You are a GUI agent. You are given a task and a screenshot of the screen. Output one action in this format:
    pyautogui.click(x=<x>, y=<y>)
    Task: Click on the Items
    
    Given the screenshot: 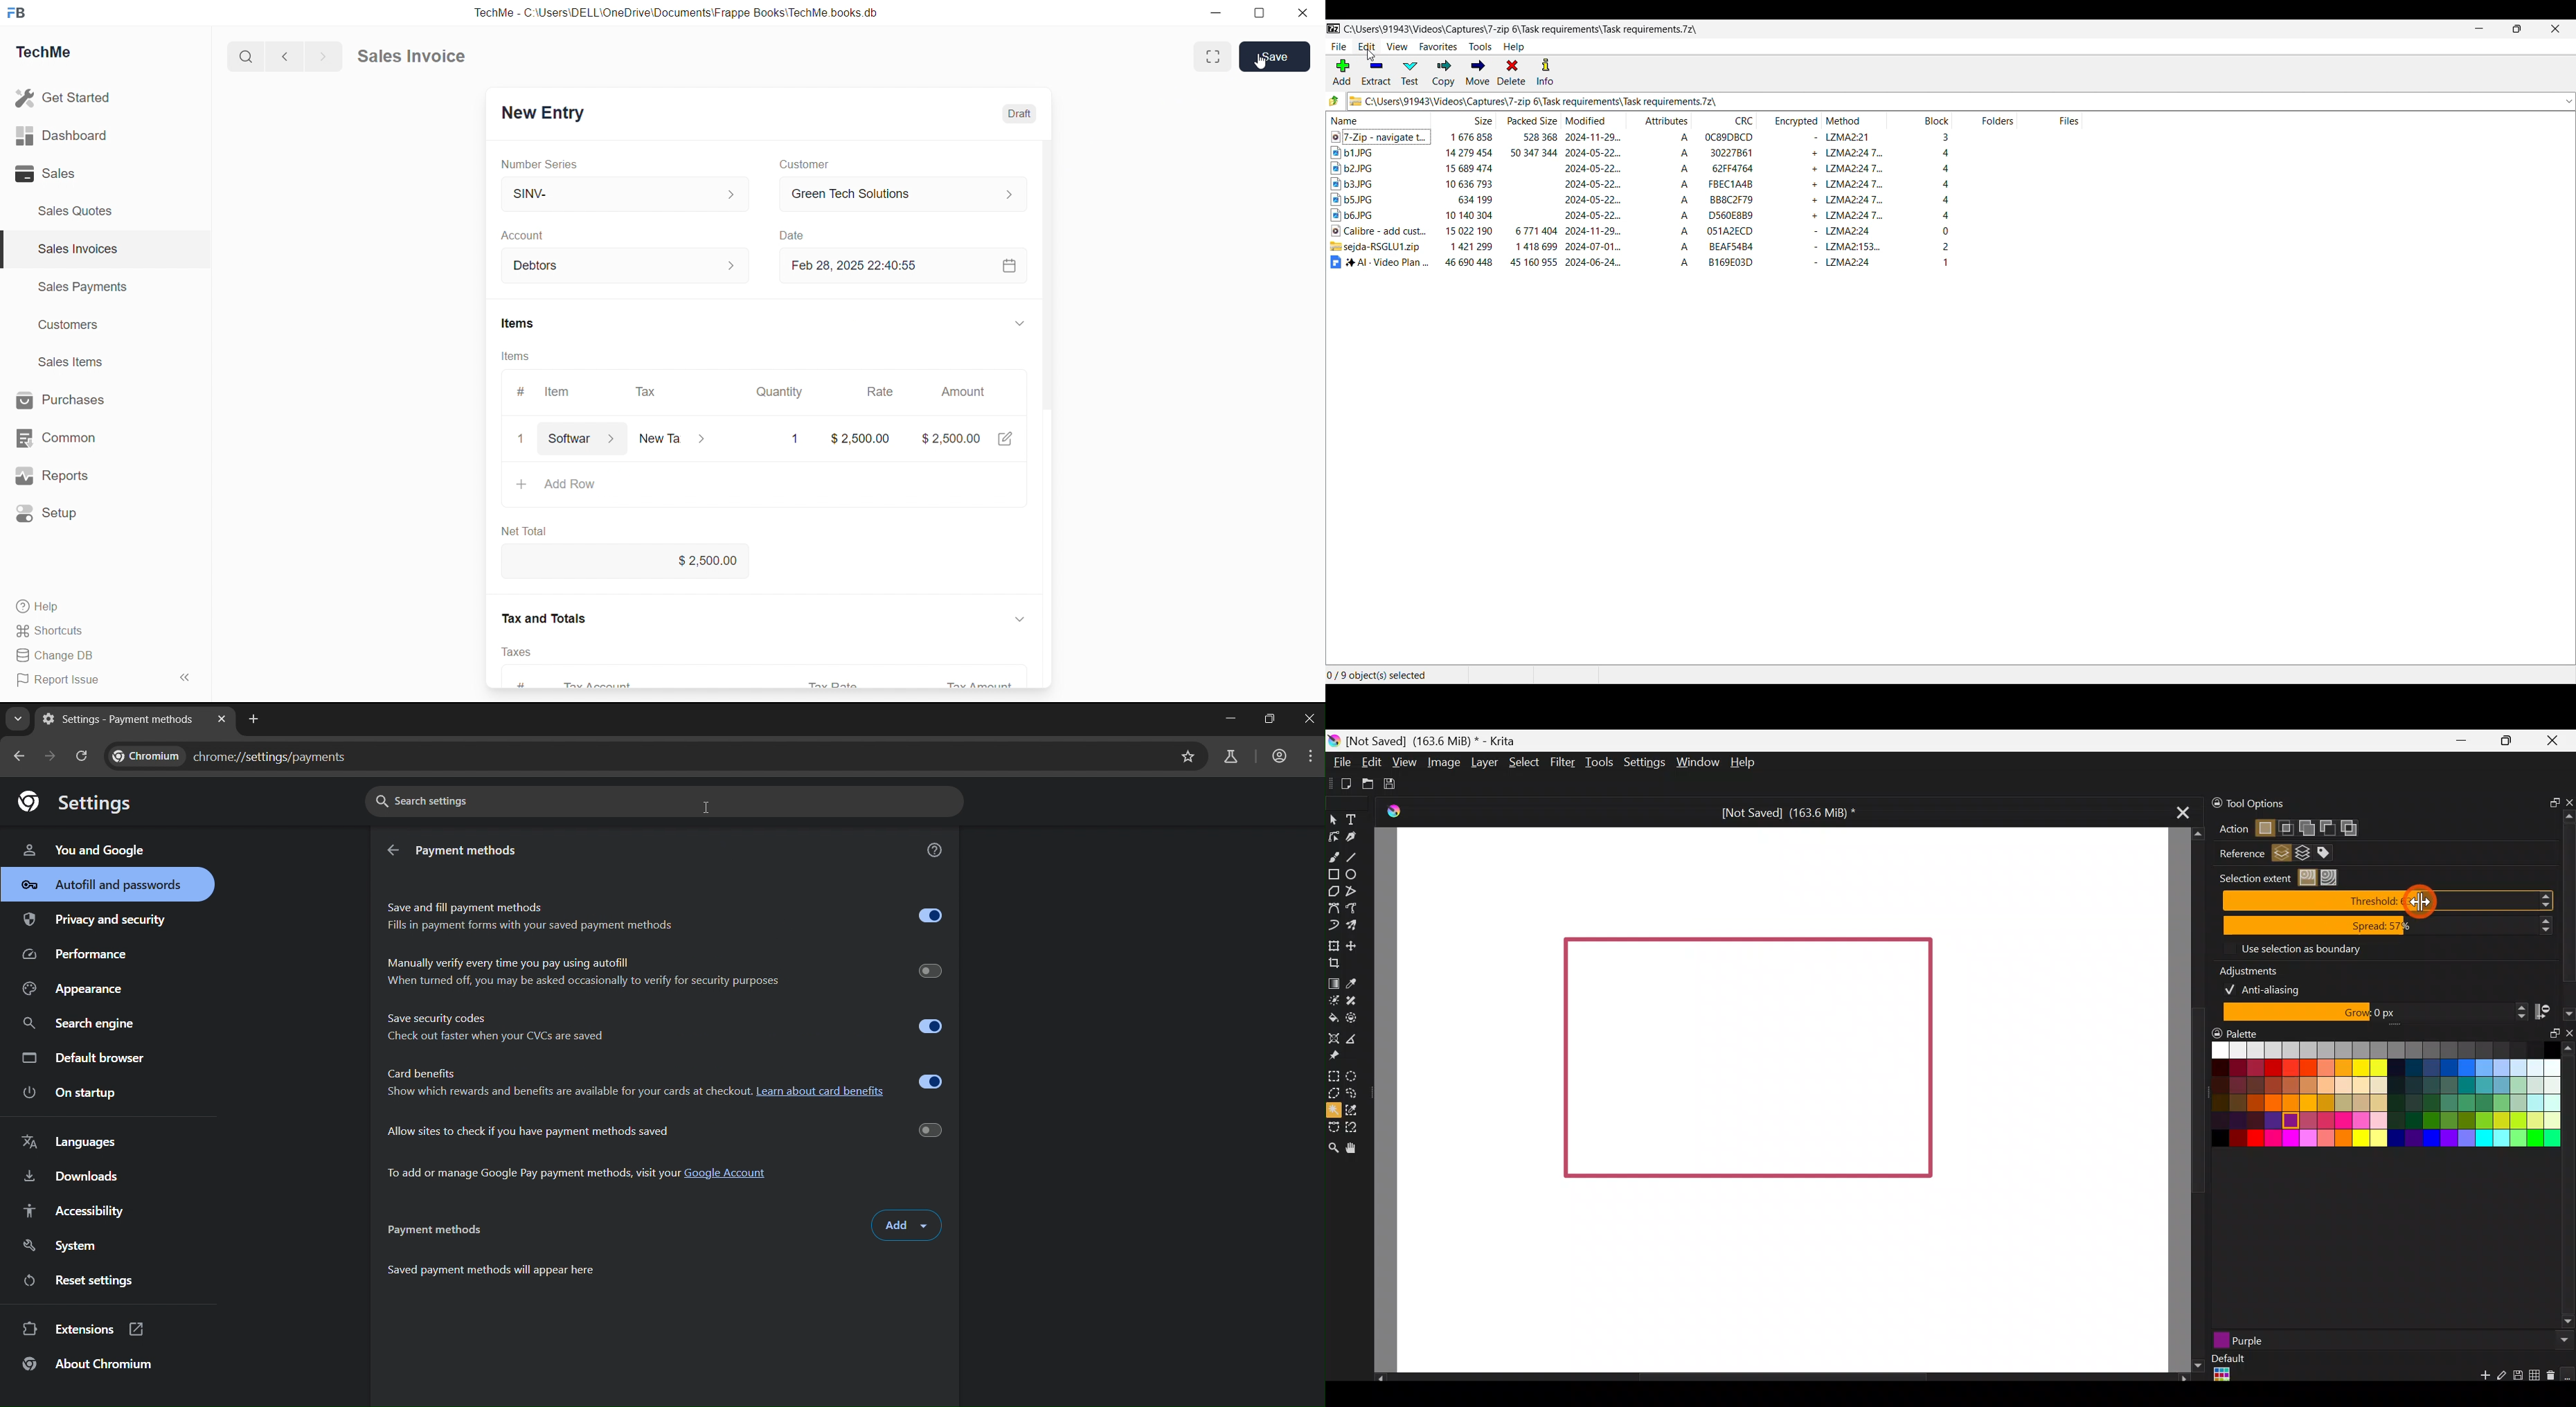 What is the action you would take?
    pyautogui.click(x=515, y=356)
    